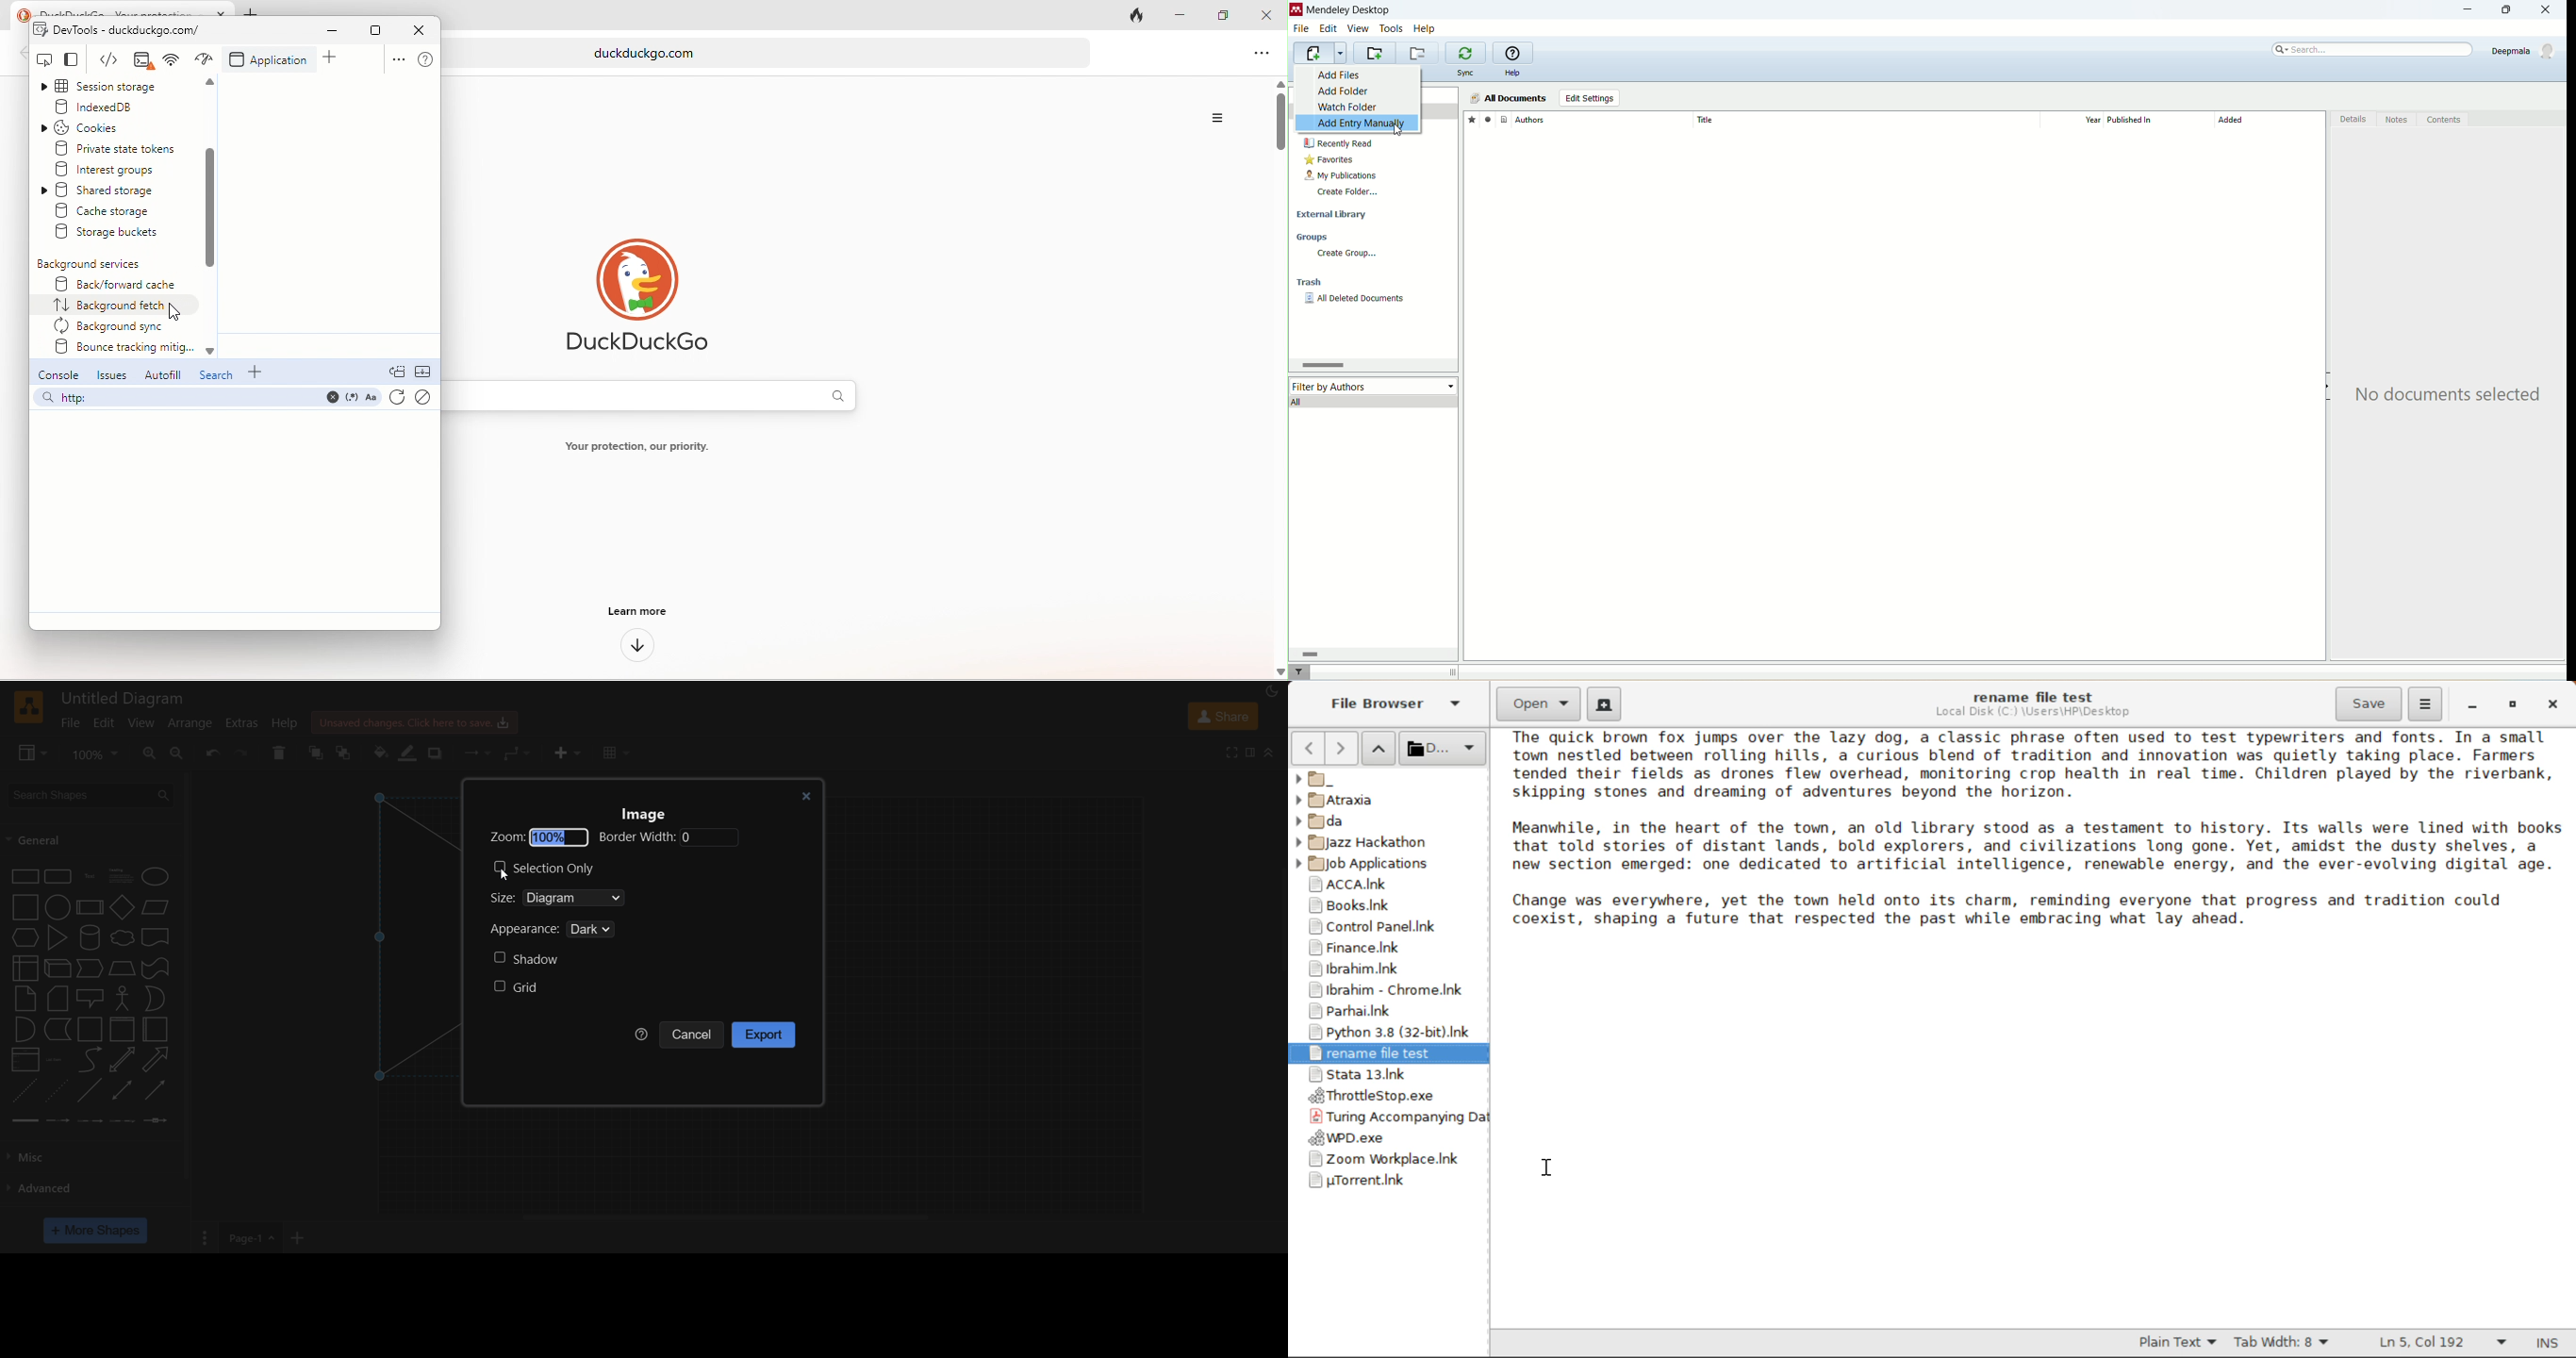 This screenshot has height=1372, width=2576. What do you see at coordinates (426, 60) in the screenshot?
I see `help` at bounding box center [426, 60].